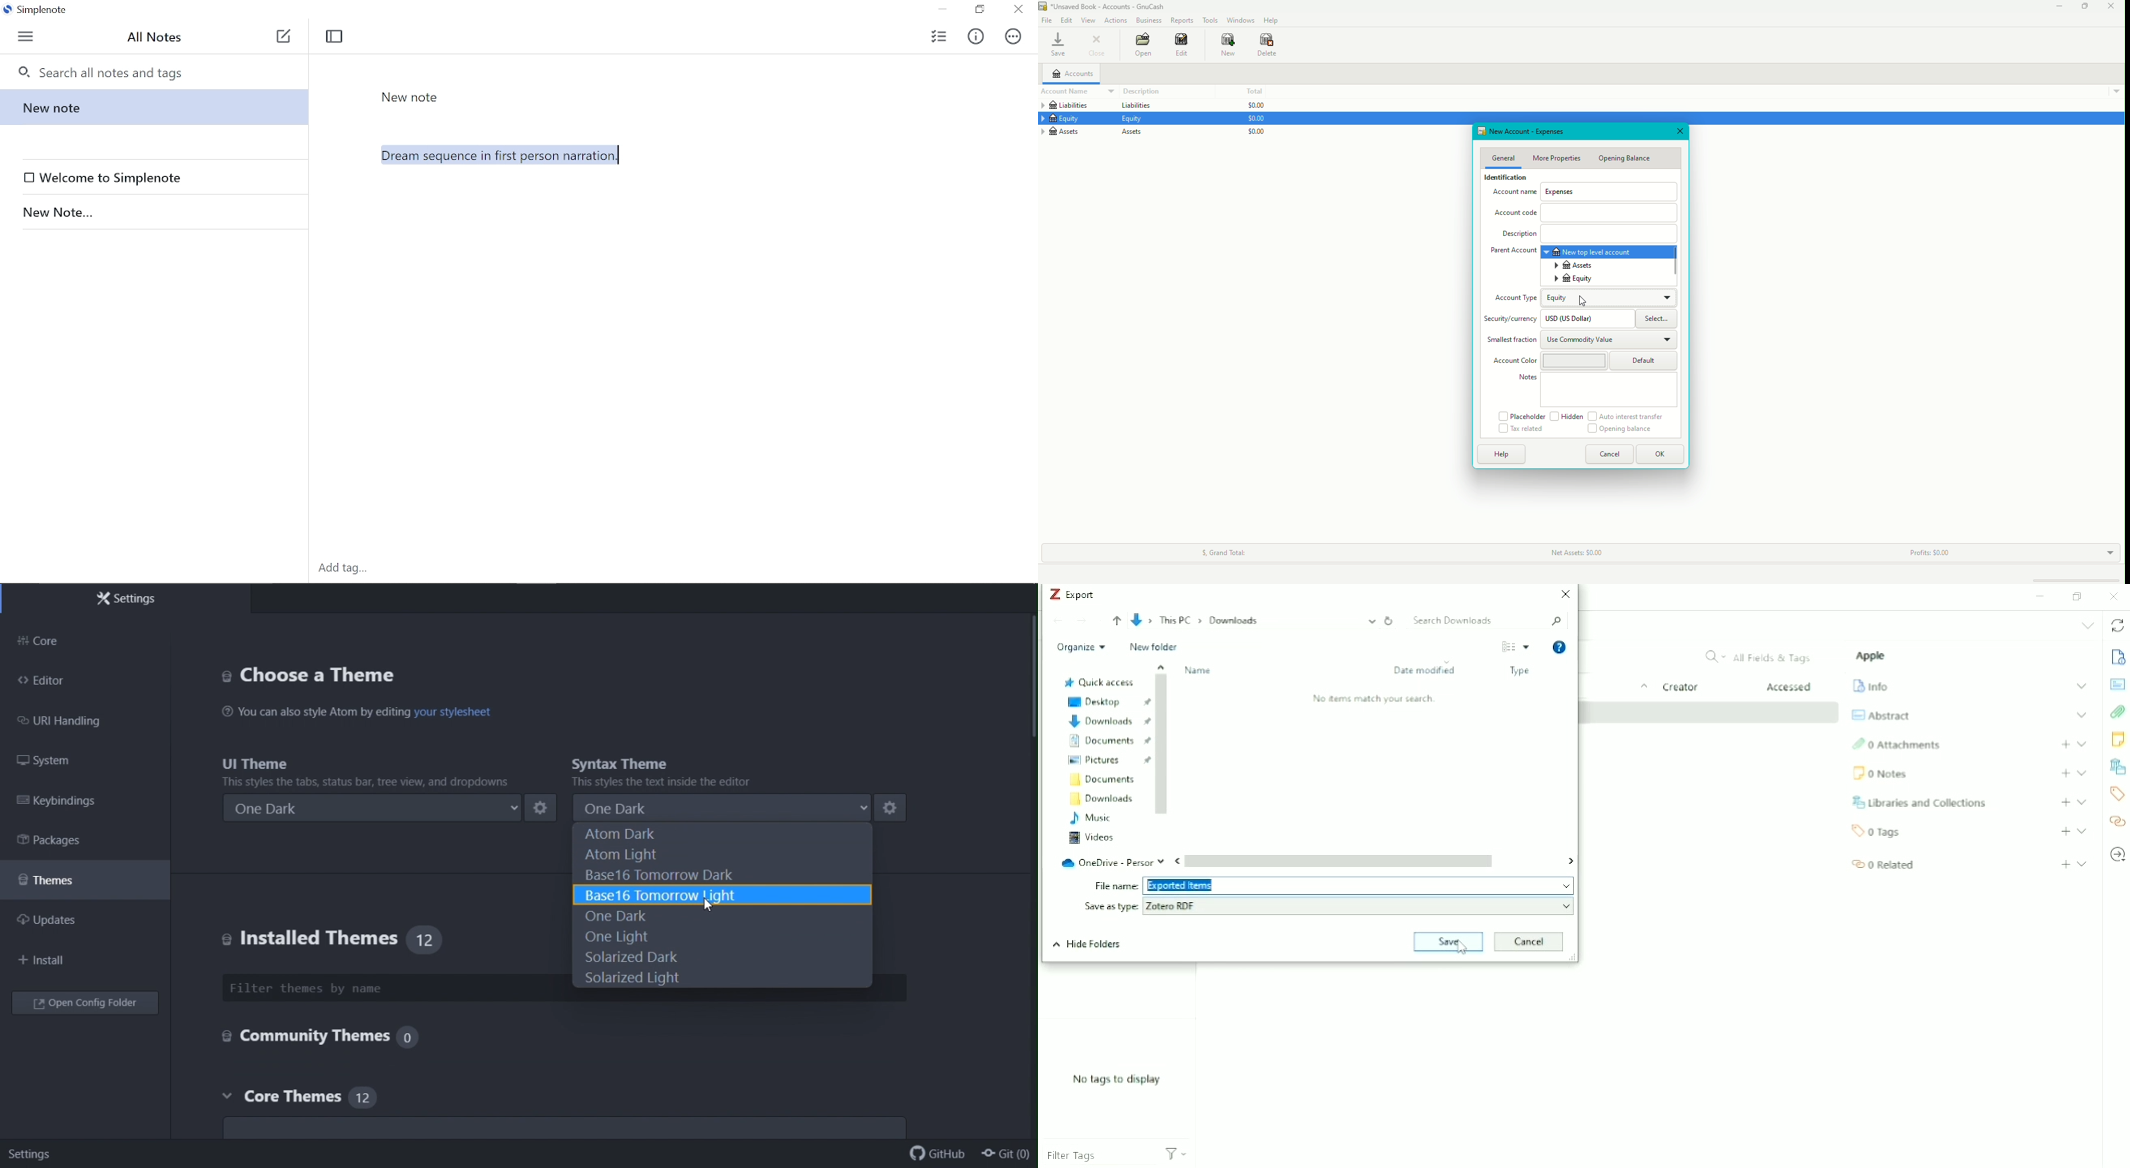  What do you see at coordinates (1269, 45) in the screenshot?
I see `Delete` at bounding box center [1269, 45].